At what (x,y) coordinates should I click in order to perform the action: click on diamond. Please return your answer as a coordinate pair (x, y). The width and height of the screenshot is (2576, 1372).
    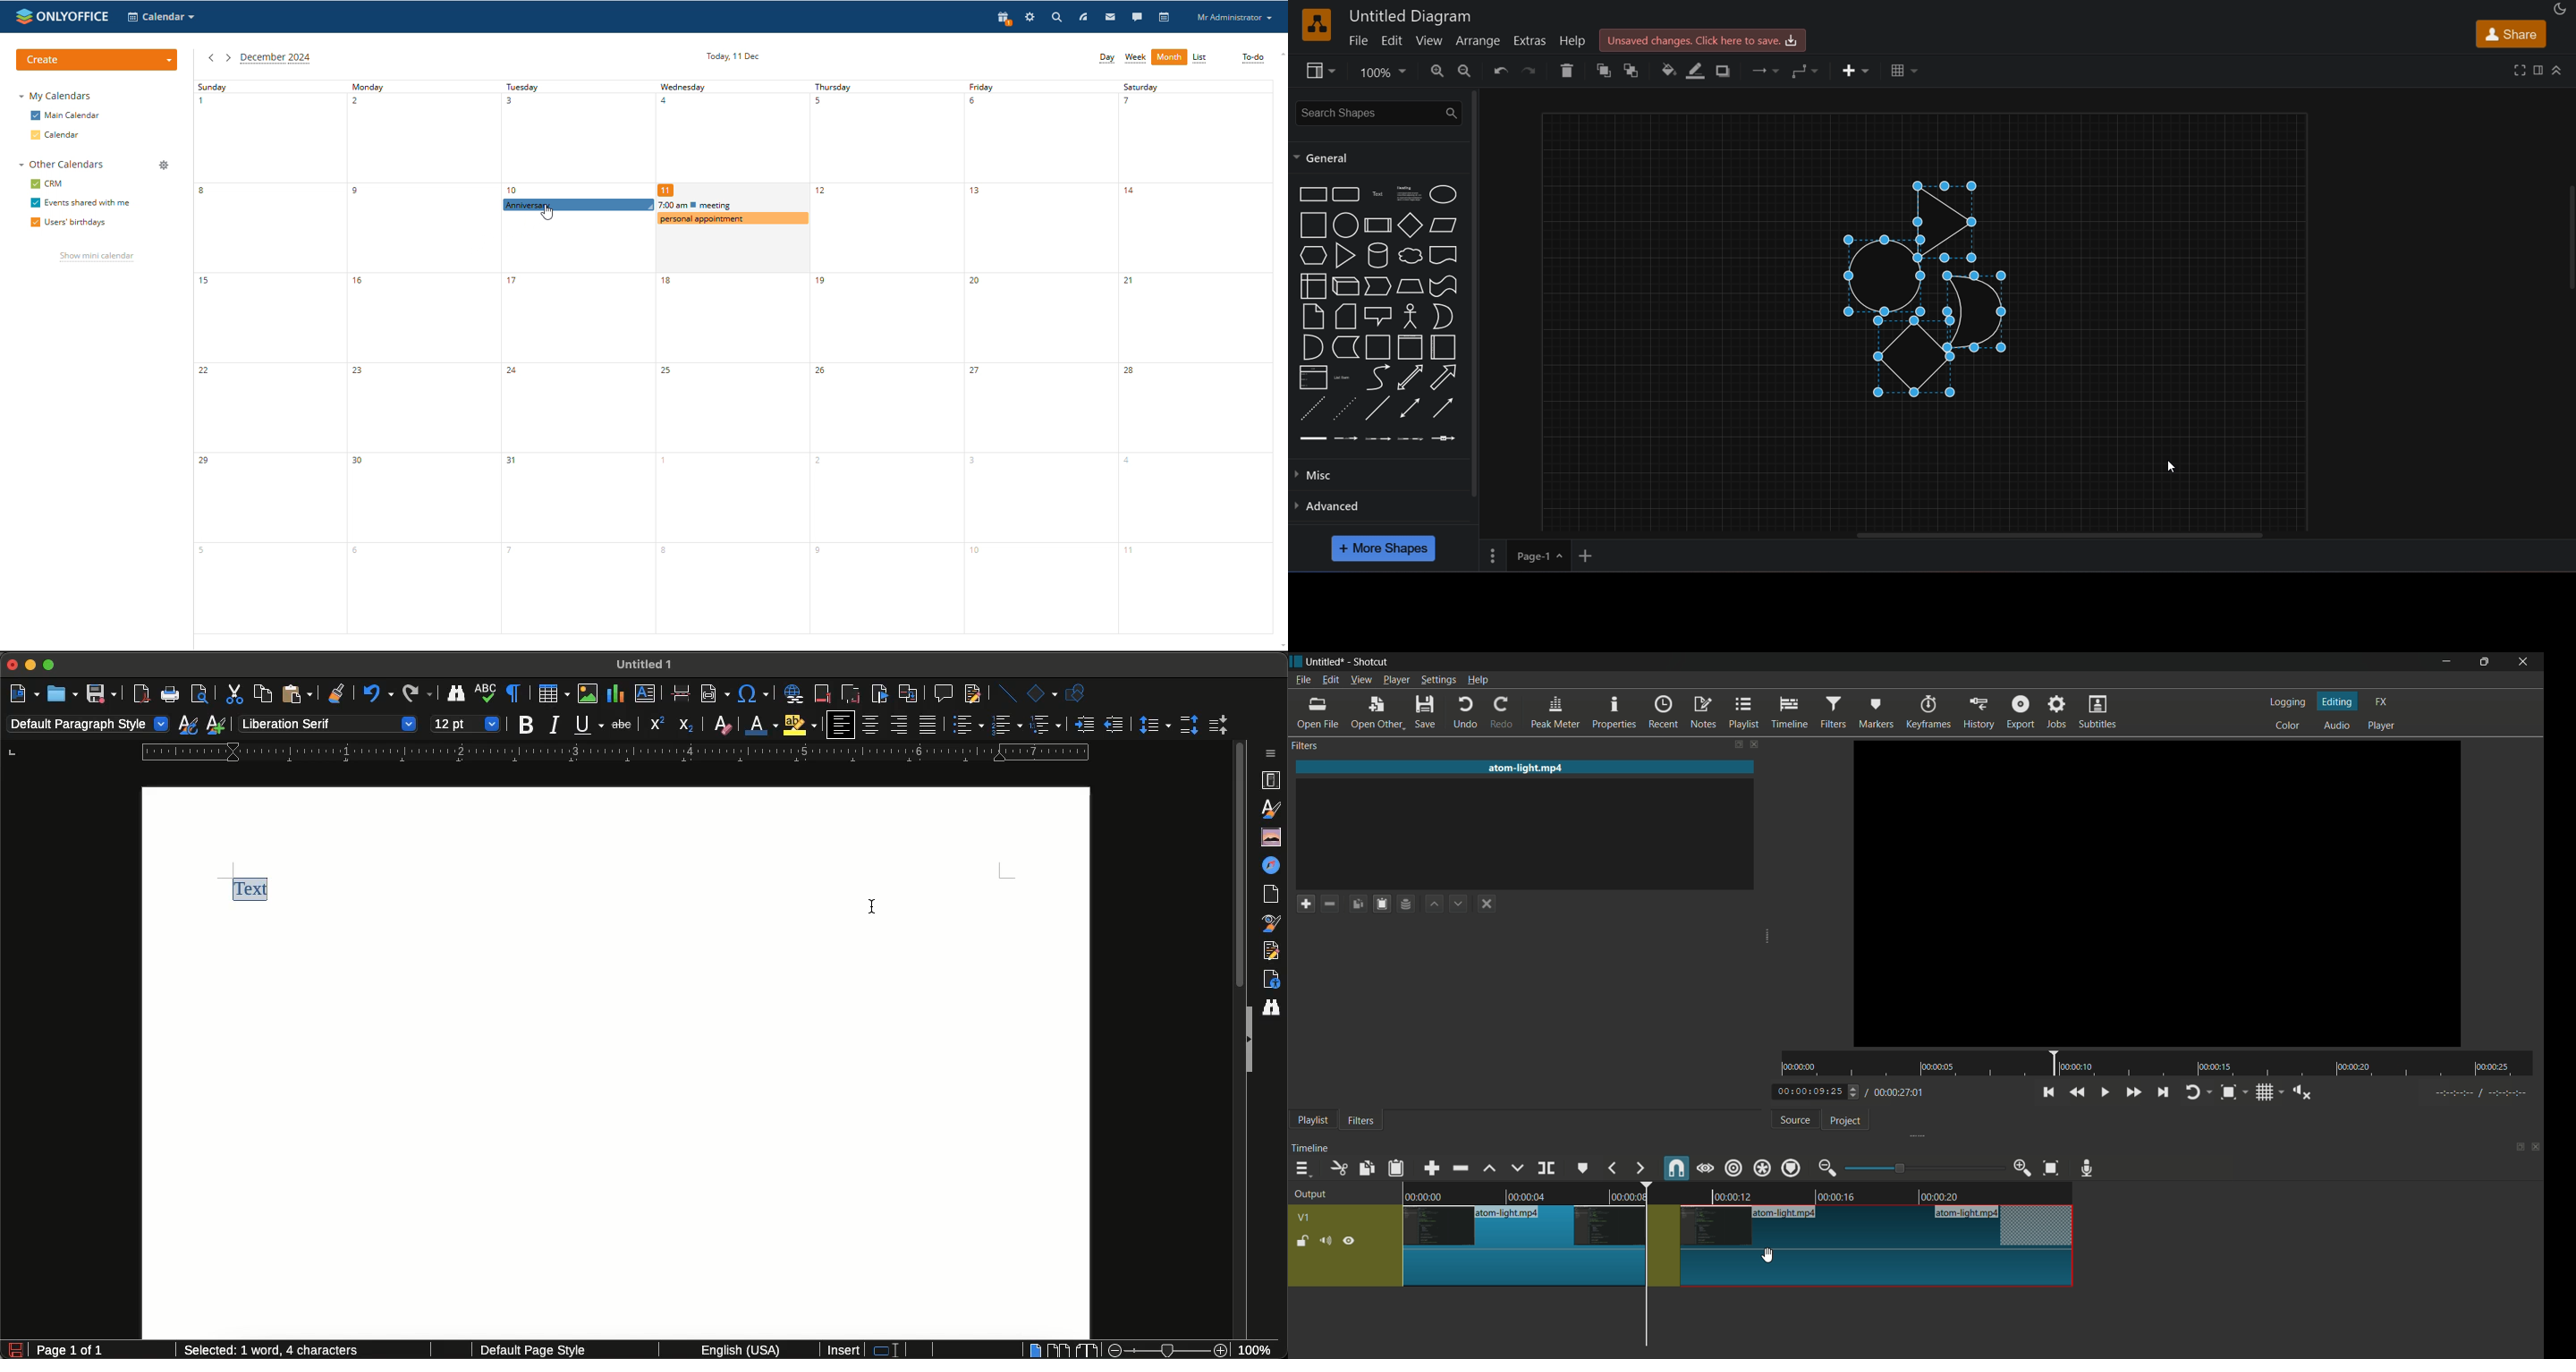
    Looking at the image, I should click on (1409, 225).